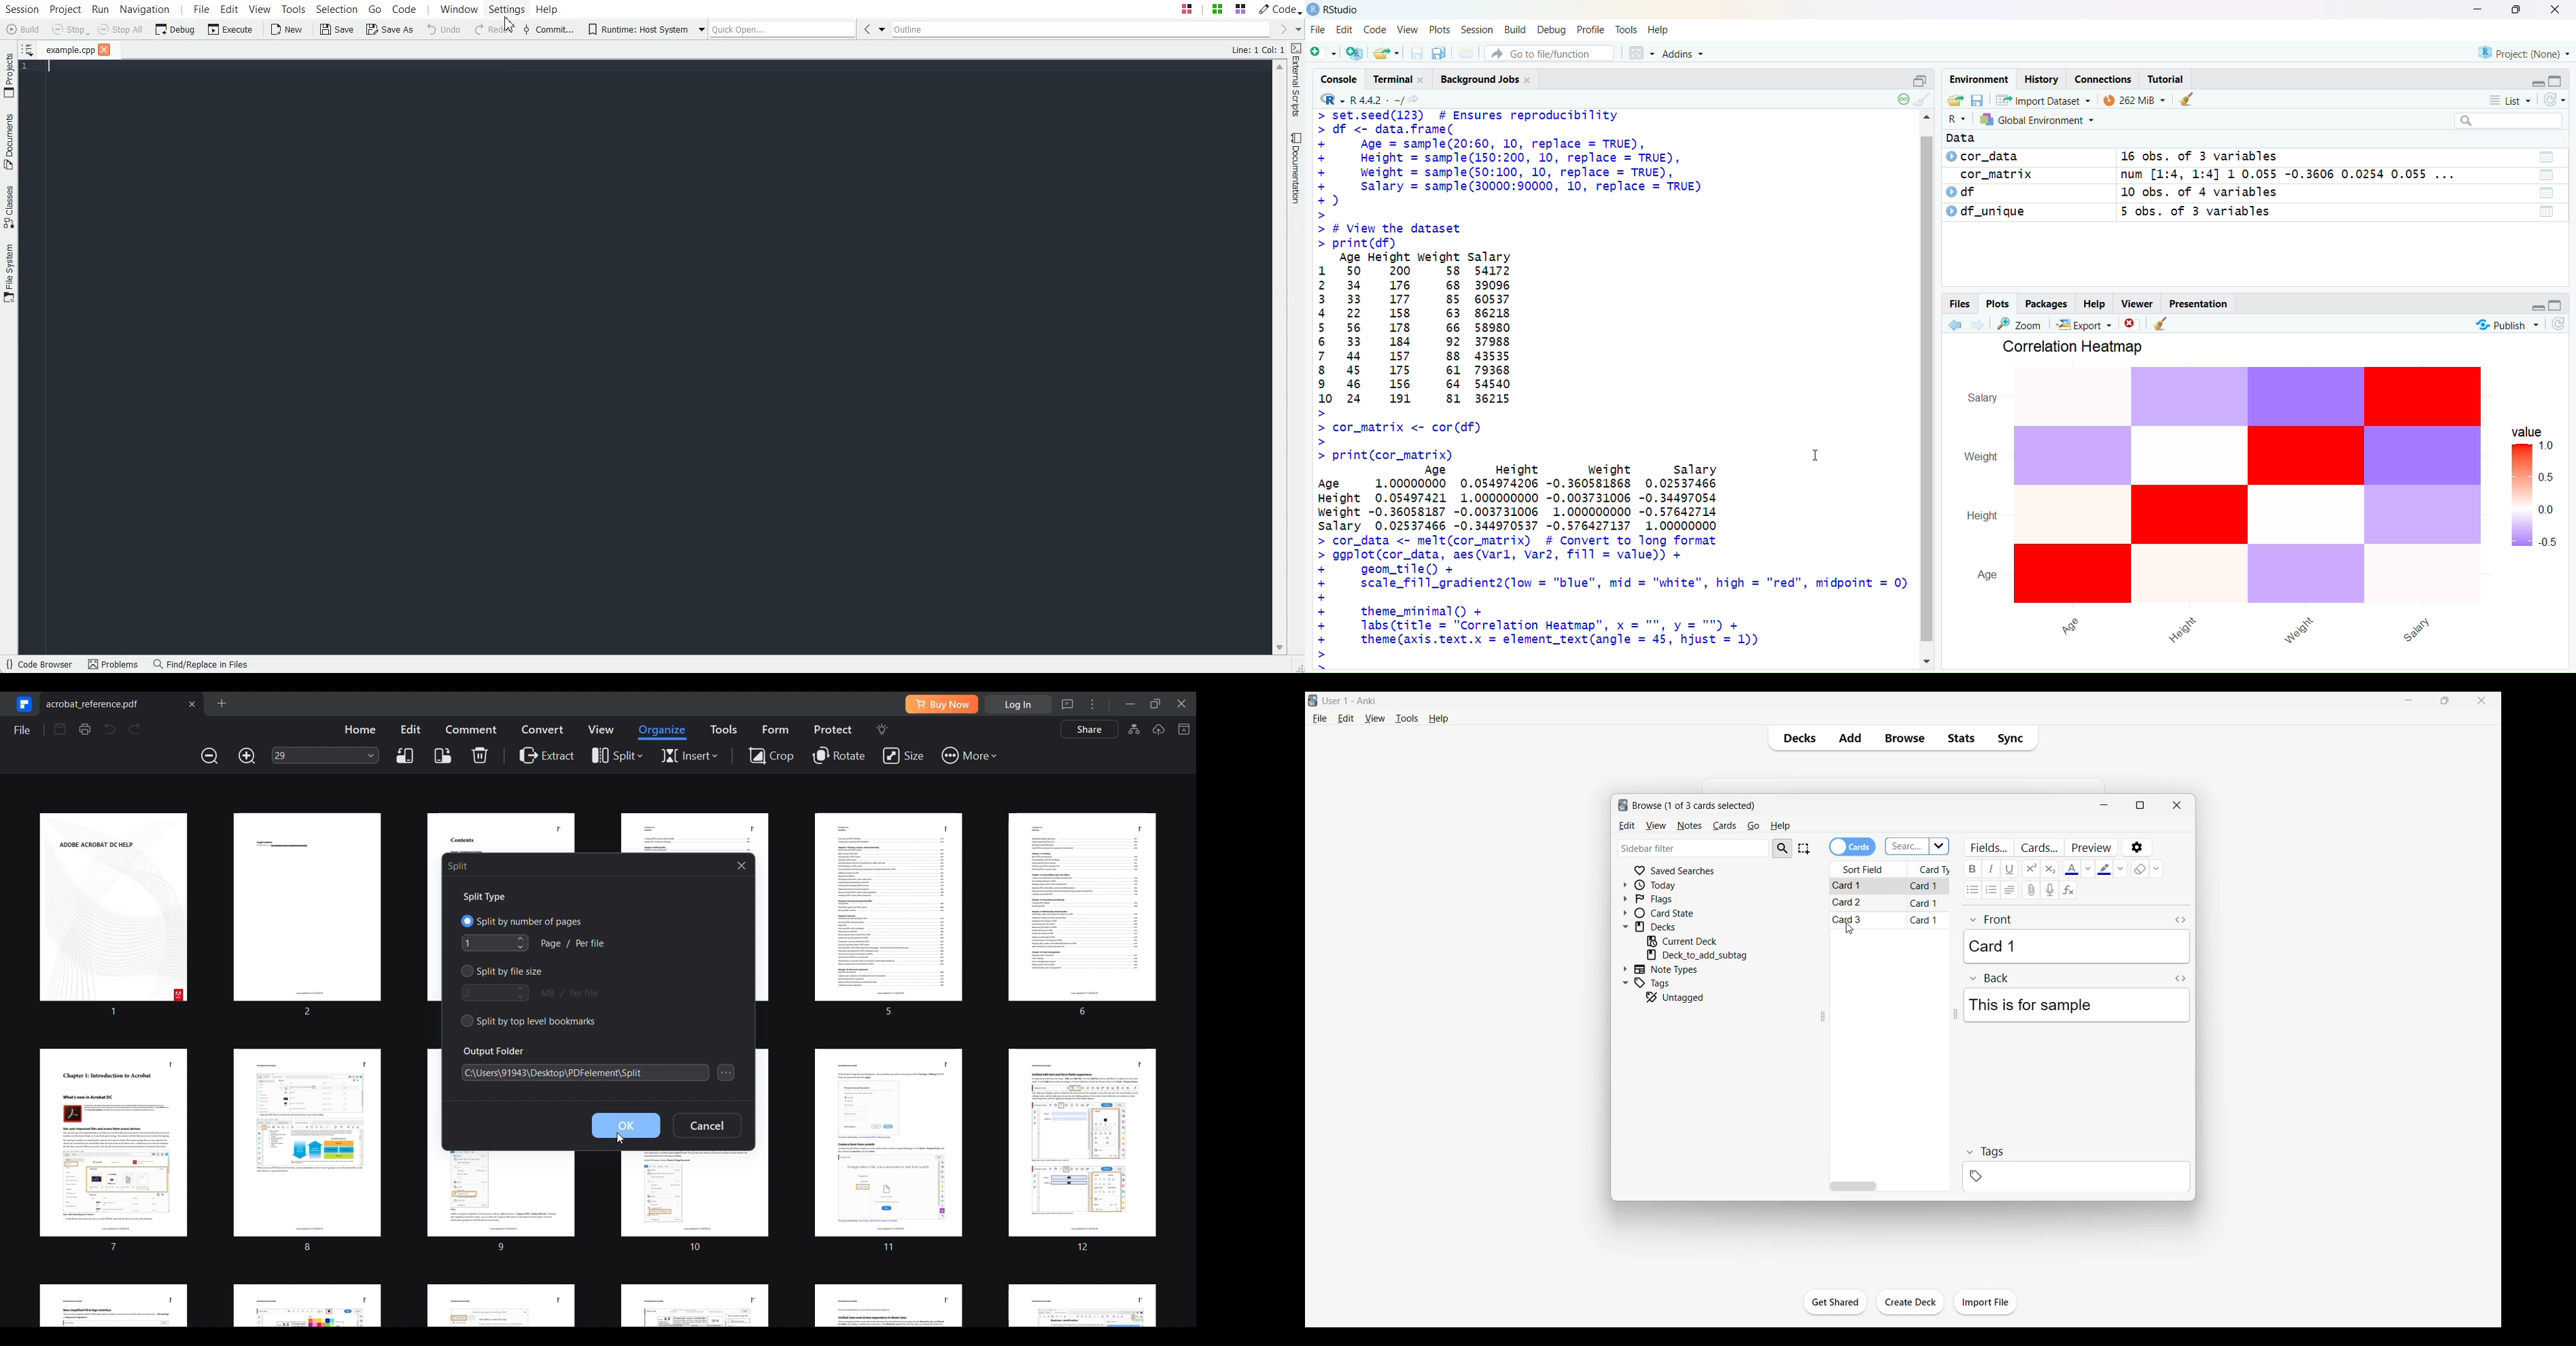  What do you see at coordinates (2076, 947) in the screenshot?
I see `Card 1` at bounding box center [2076, 947].